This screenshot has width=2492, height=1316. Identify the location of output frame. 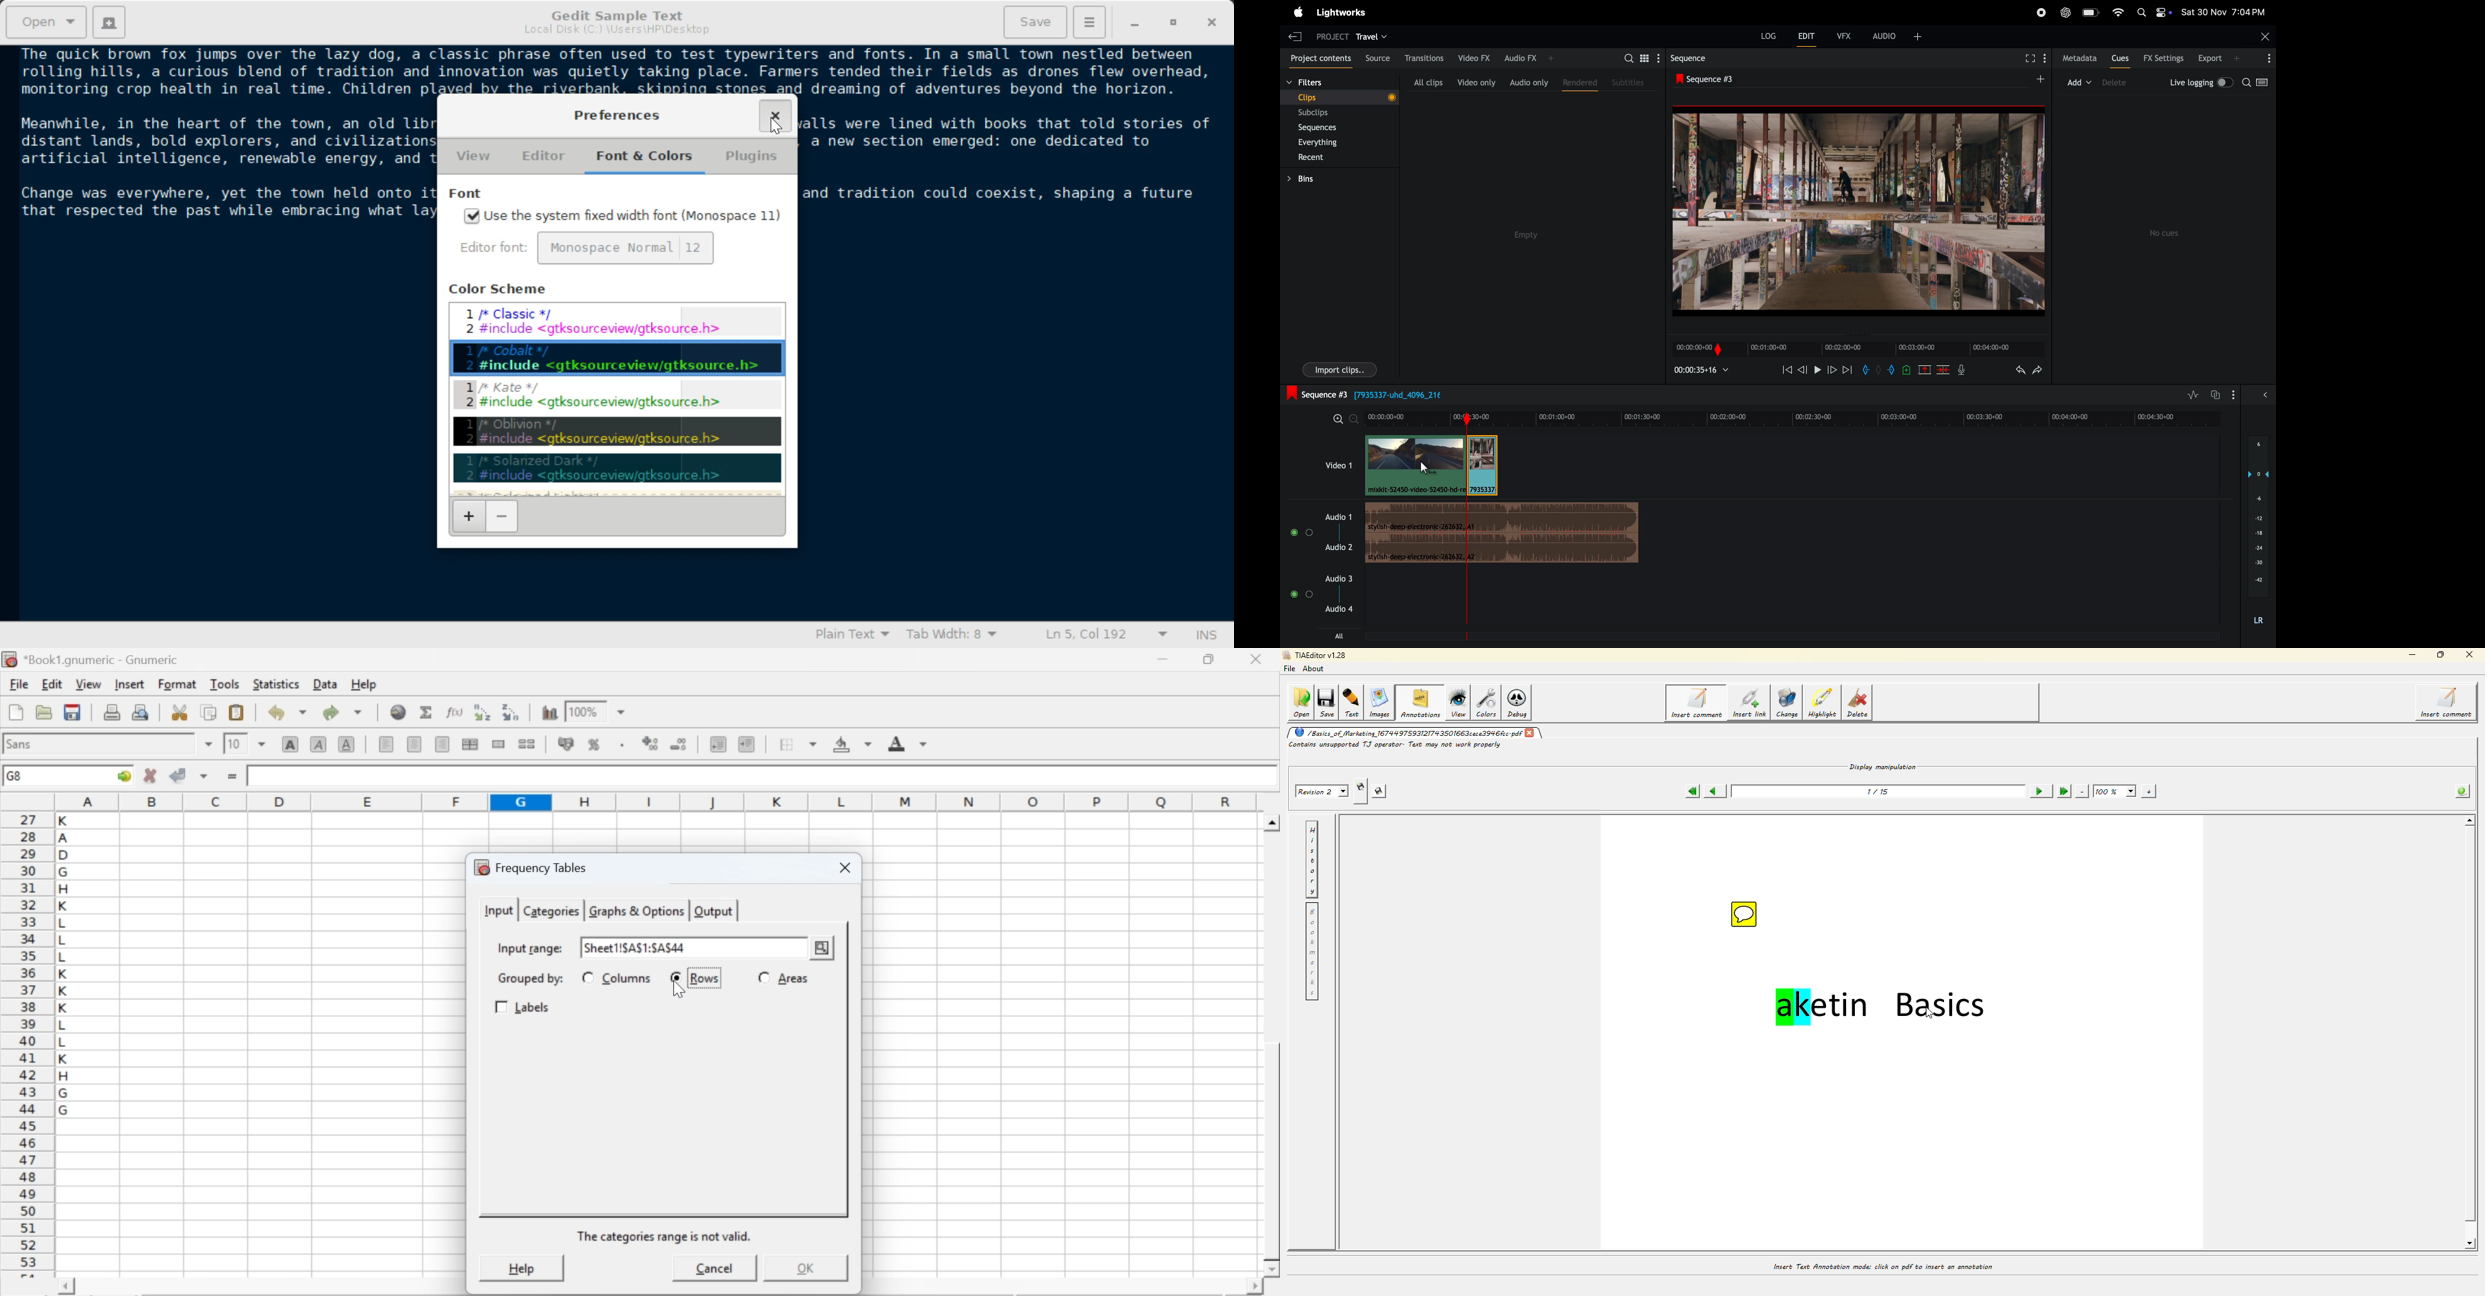
(1861, 208).